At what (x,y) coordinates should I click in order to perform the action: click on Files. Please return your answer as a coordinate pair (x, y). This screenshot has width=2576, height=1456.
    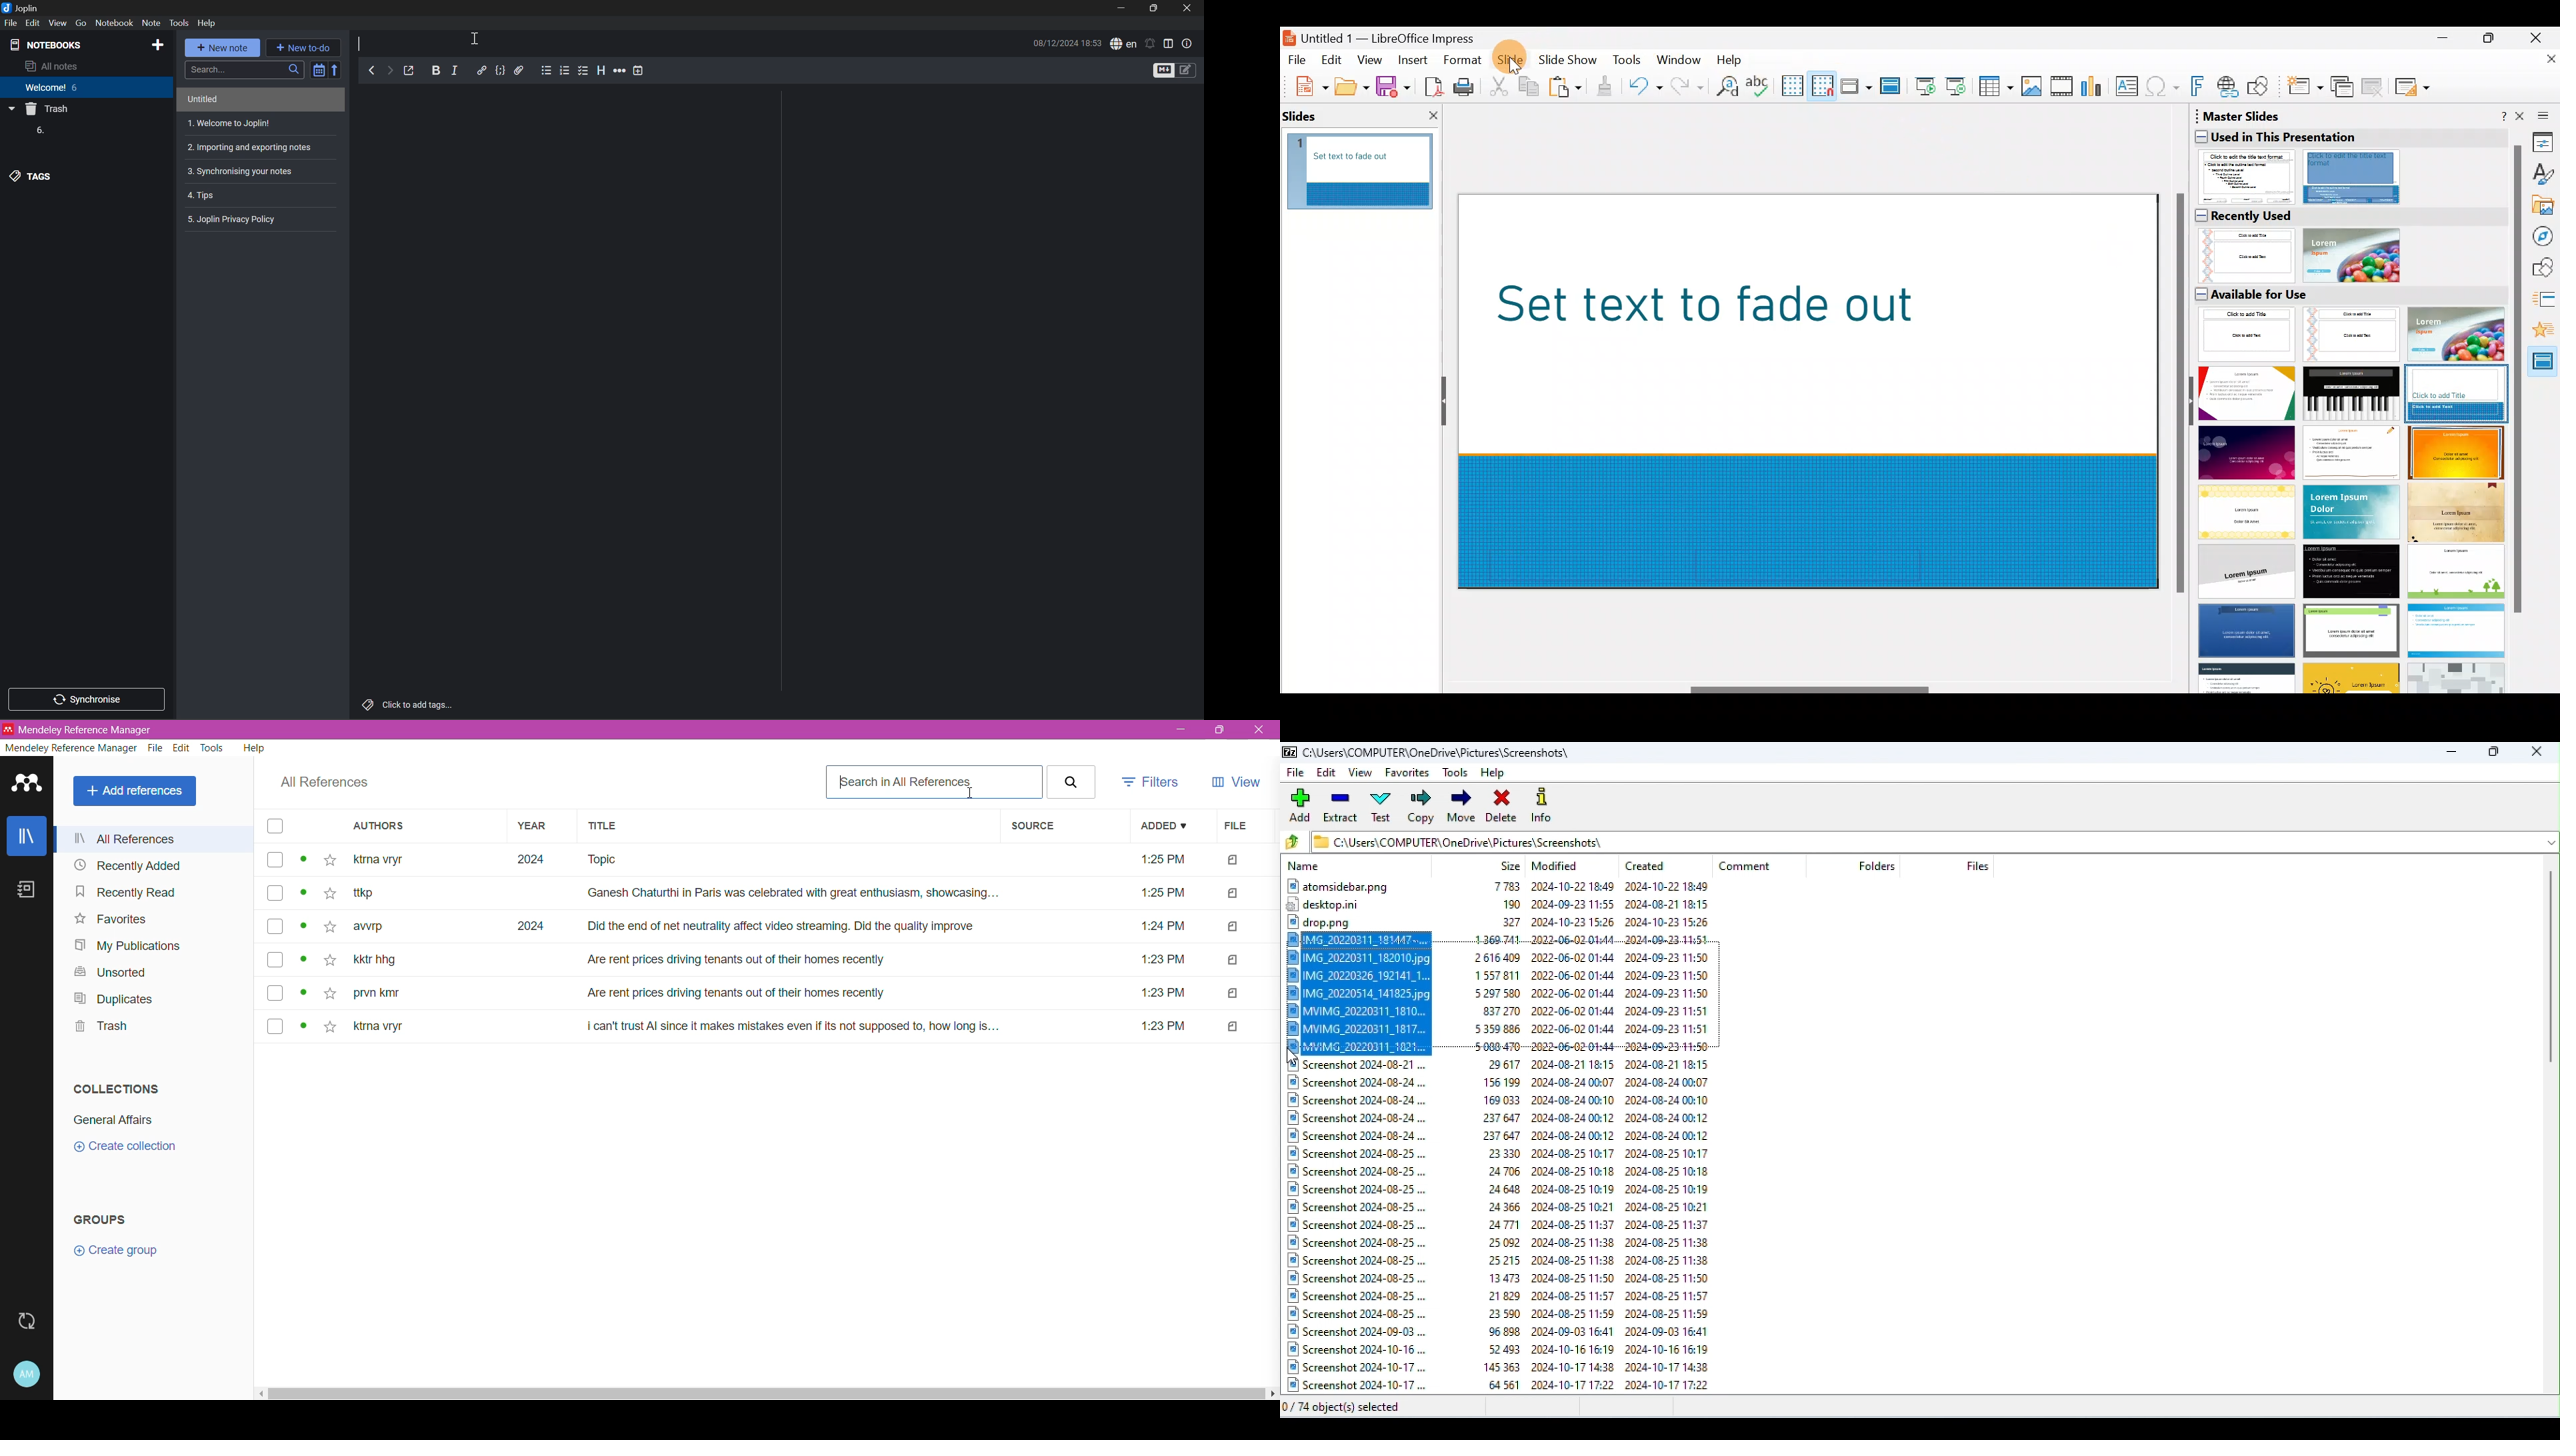
    Looking at the image, I should click on (1507, 903).